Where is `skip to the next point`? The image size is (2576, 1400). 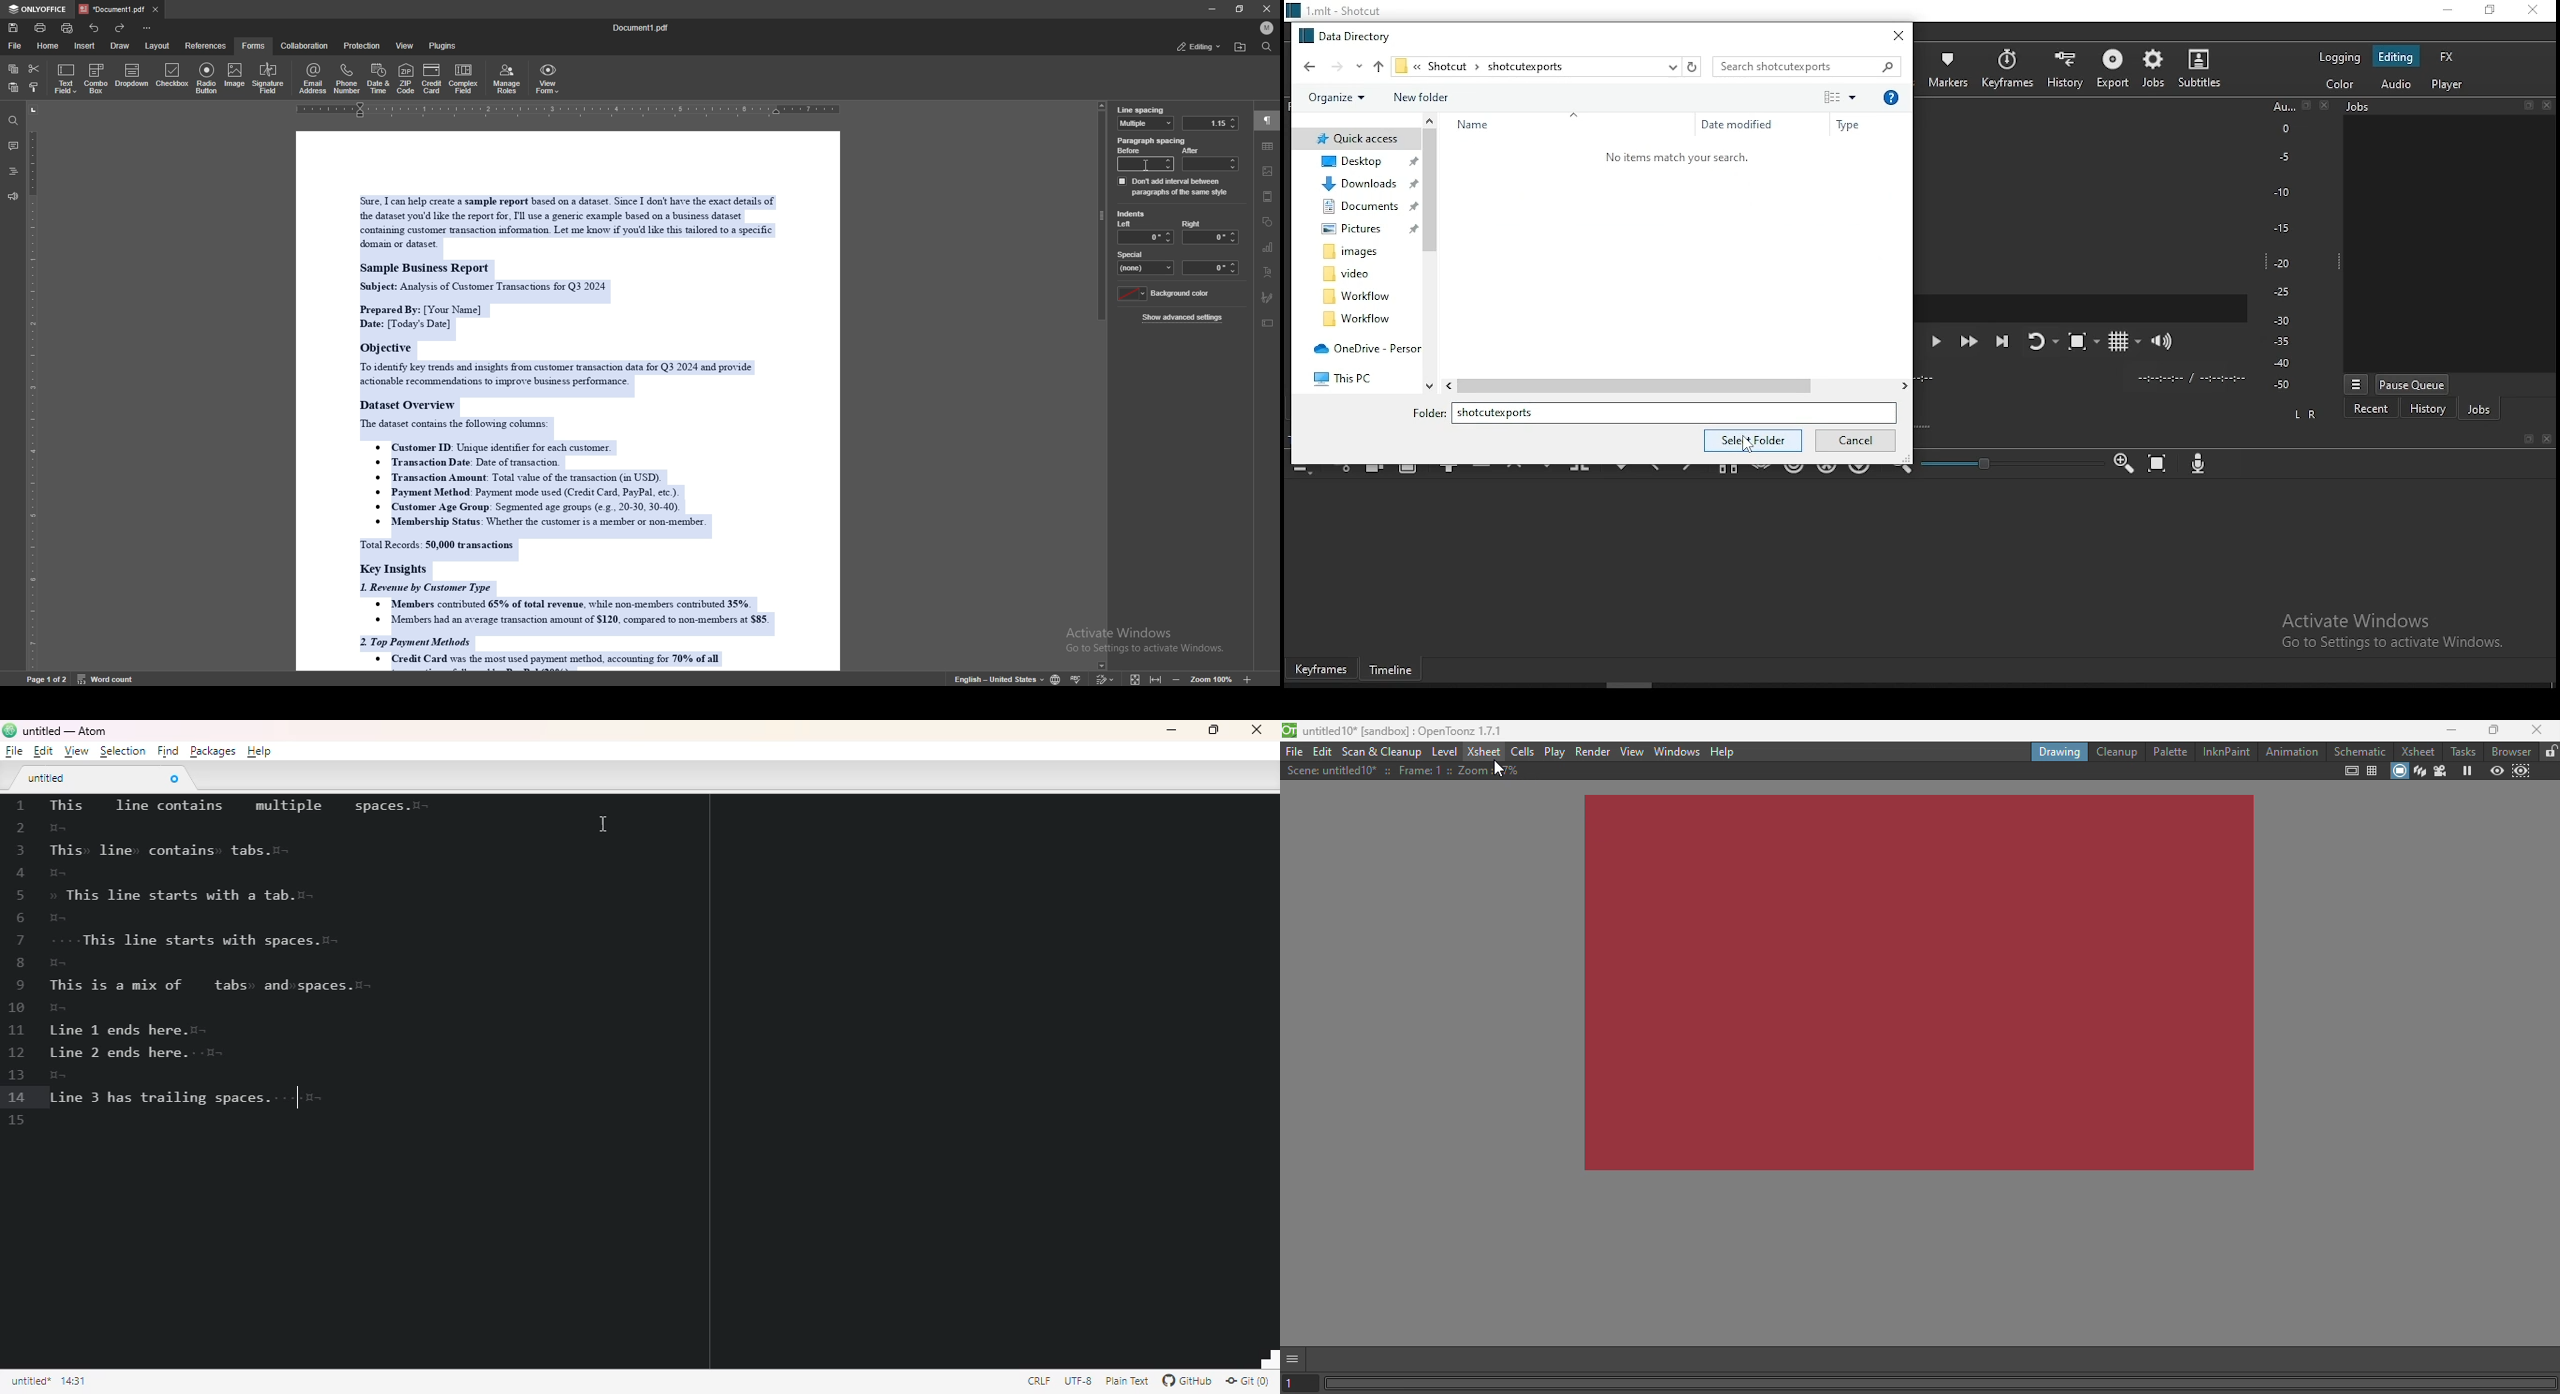
skip to the next point is located at coordinates (2003, 340).